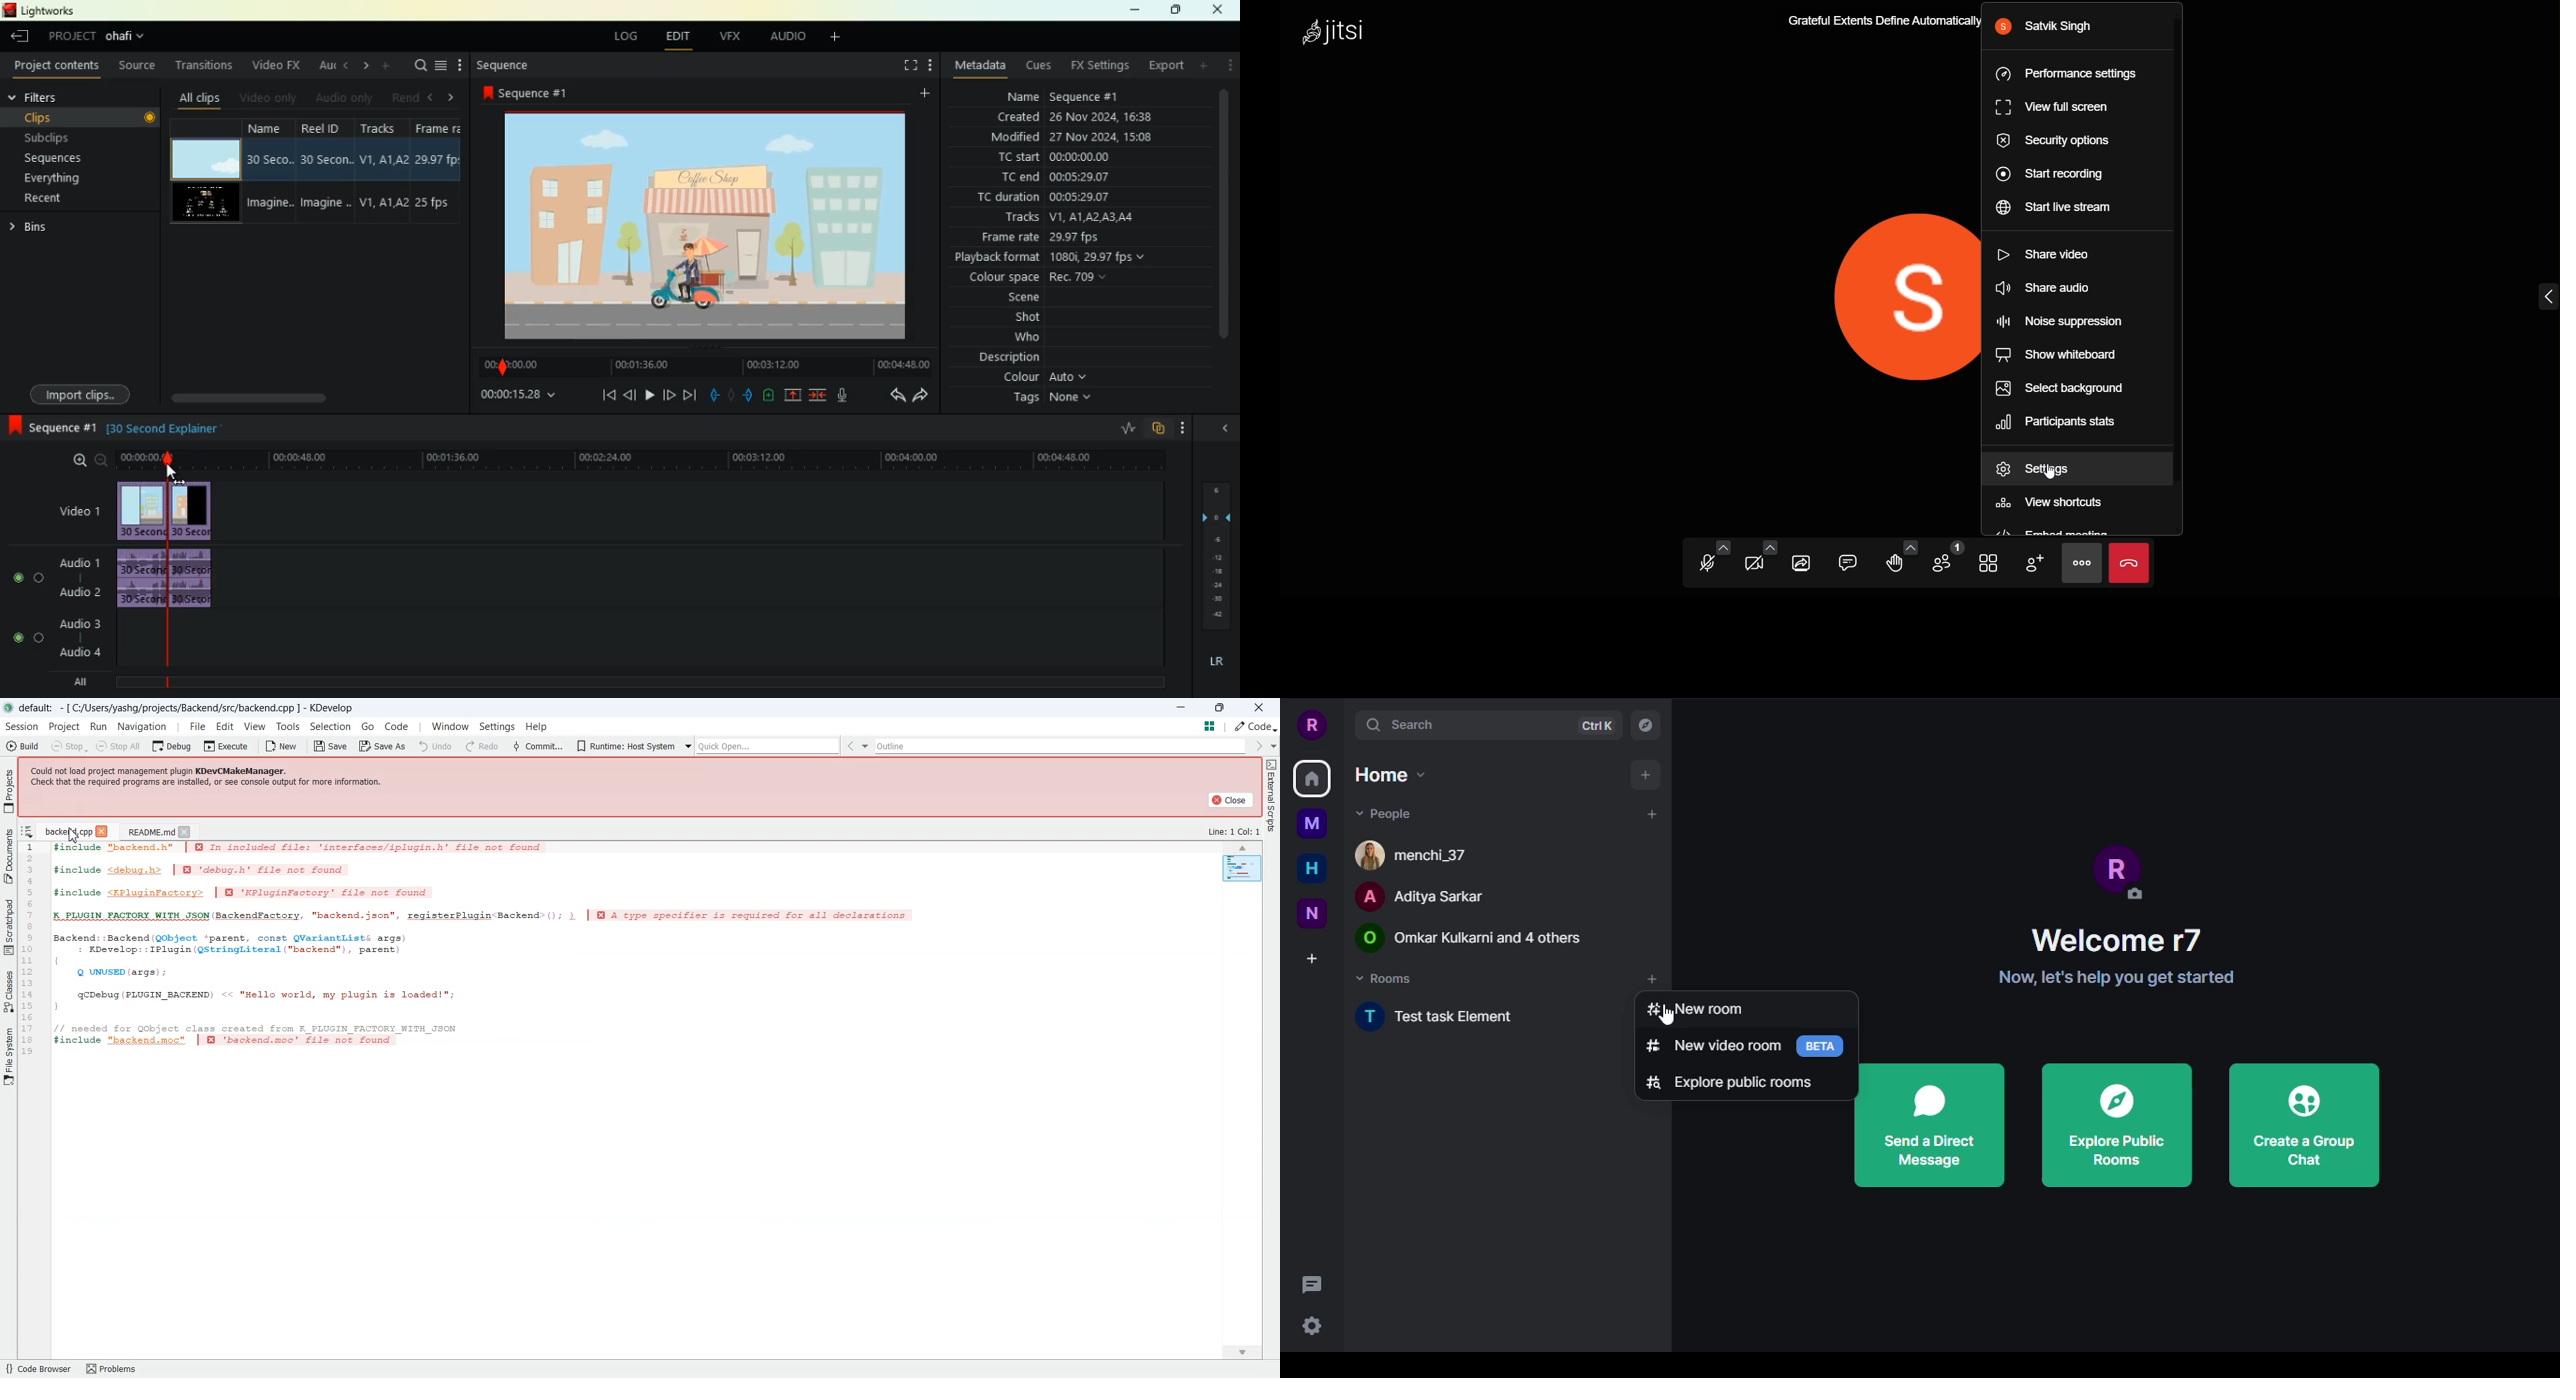  I want to click on  Rec. 709 , so click(1082, 276).